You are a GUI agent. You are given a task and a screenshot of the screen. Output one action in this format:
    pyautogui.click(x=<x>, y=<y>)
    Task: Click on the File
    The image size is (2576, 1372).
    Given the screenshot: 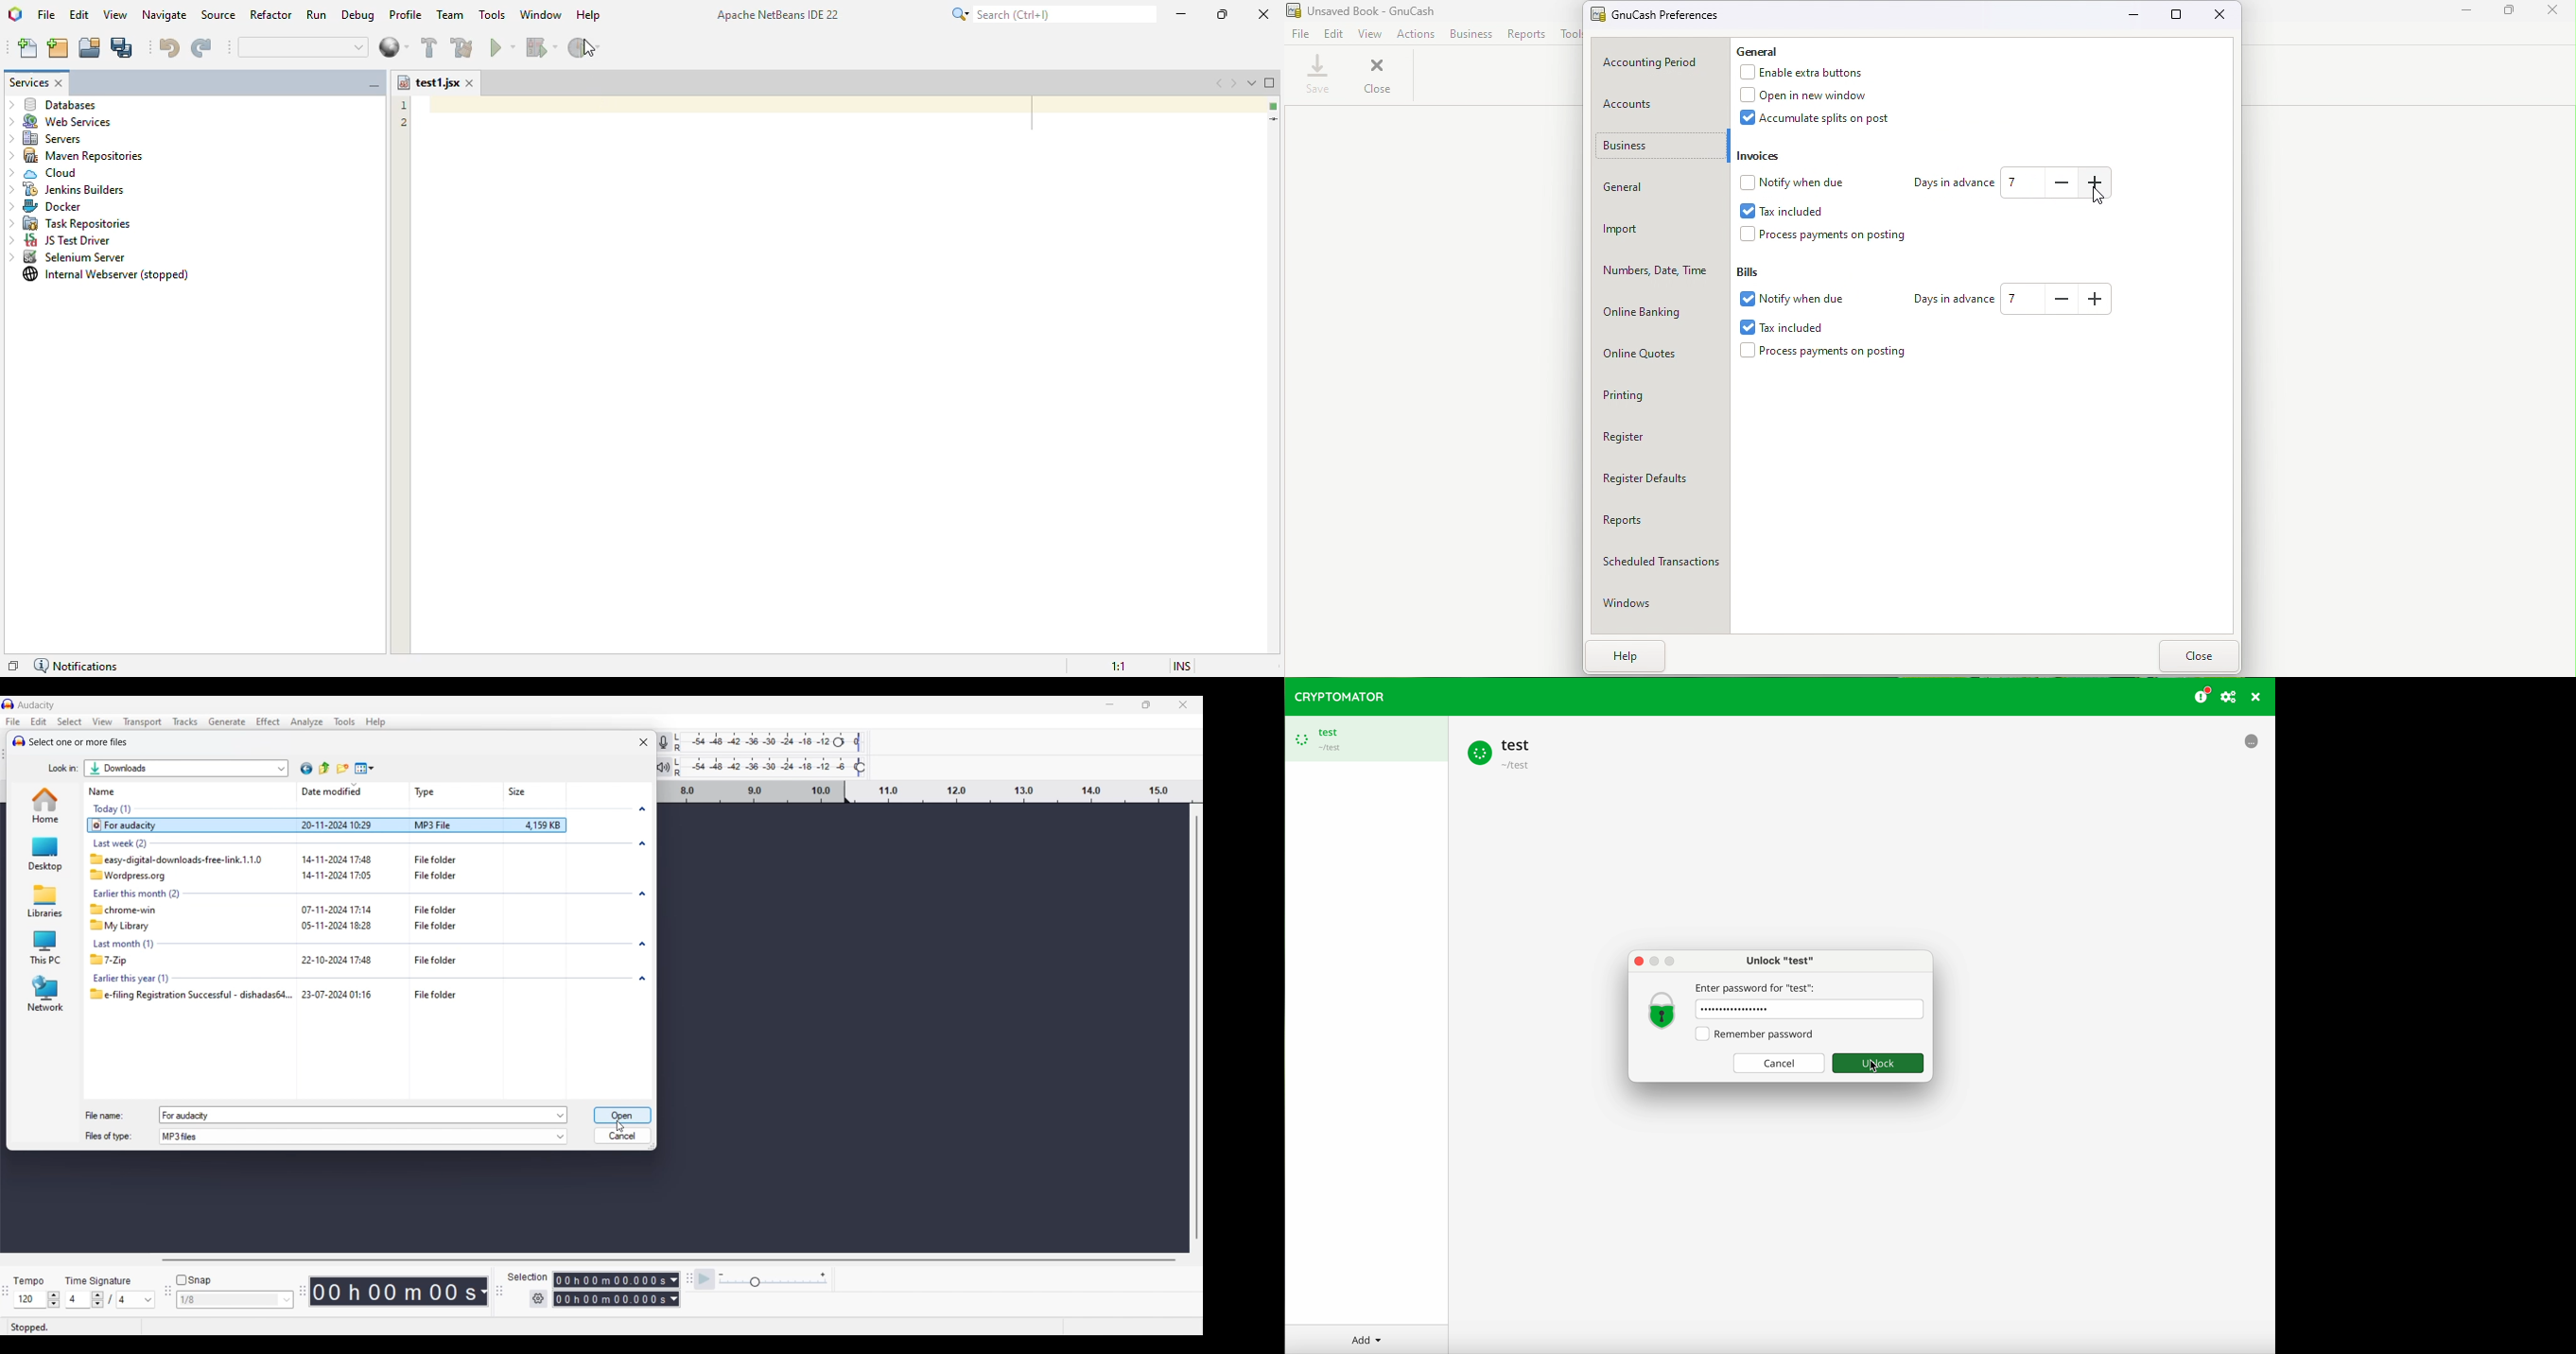 What is the action you would take?
    pyautogui.click(x=1300, y=34)
    